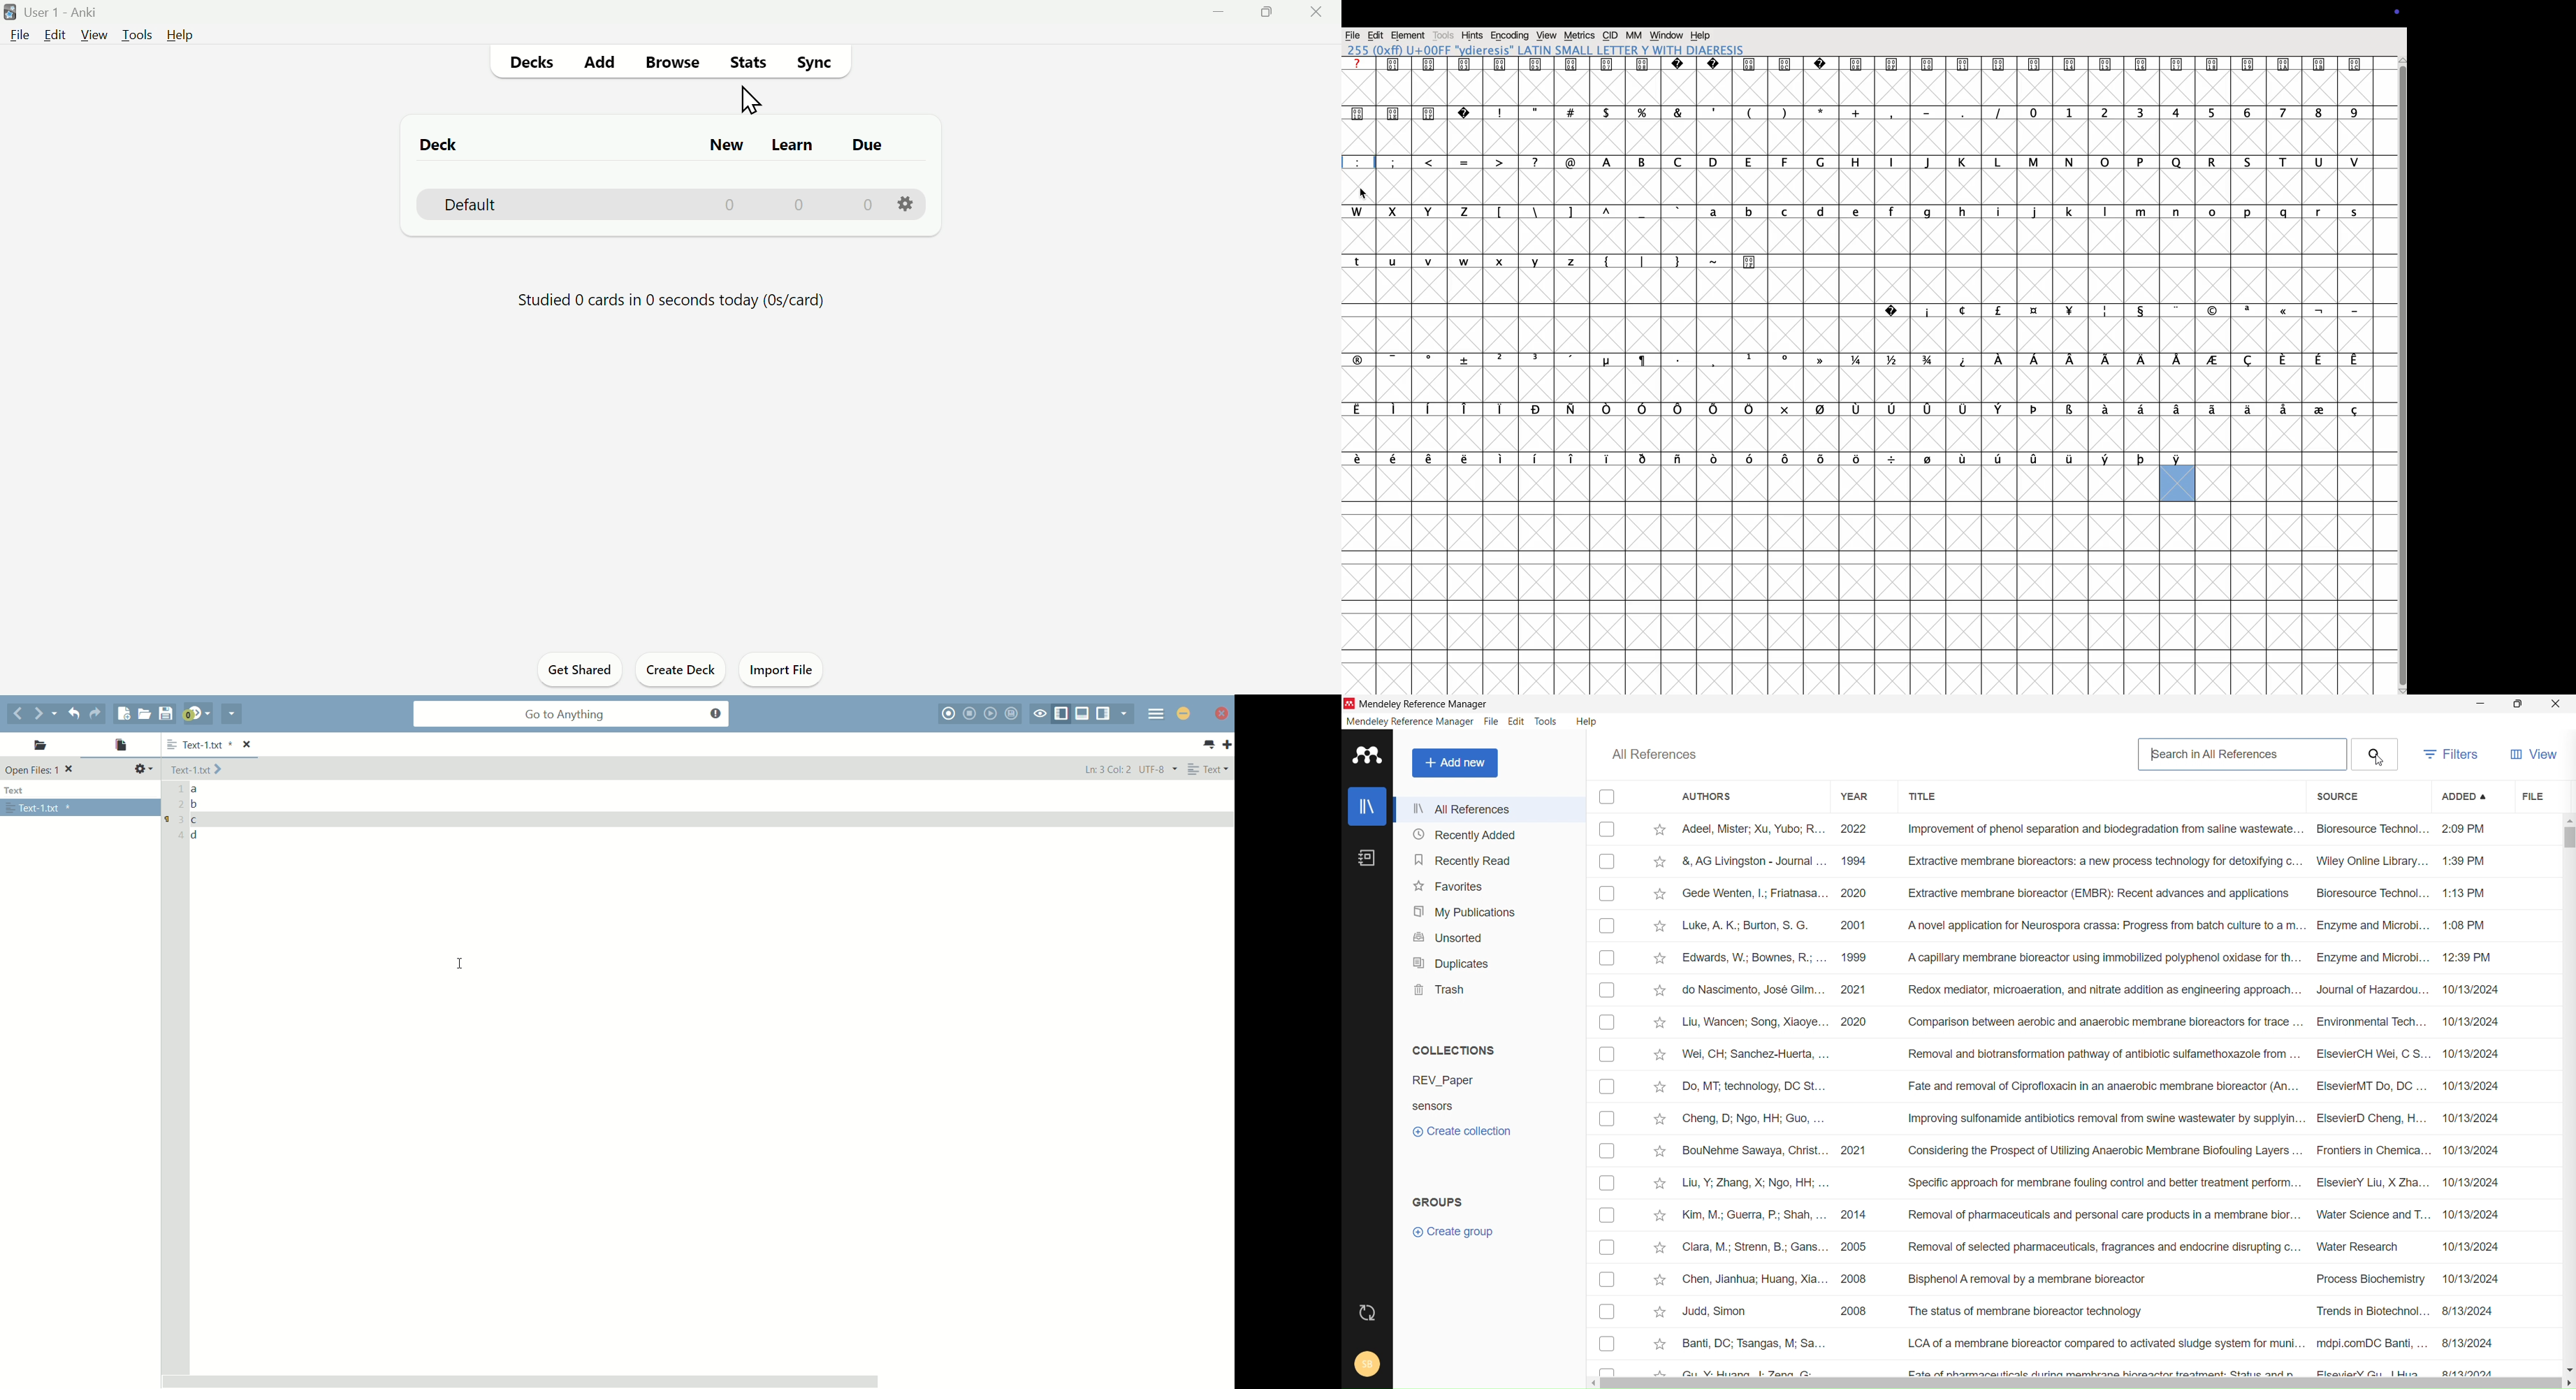 The height and width of the screenshot is (1400, 2576). I want to click on h, so click(1965, 229).